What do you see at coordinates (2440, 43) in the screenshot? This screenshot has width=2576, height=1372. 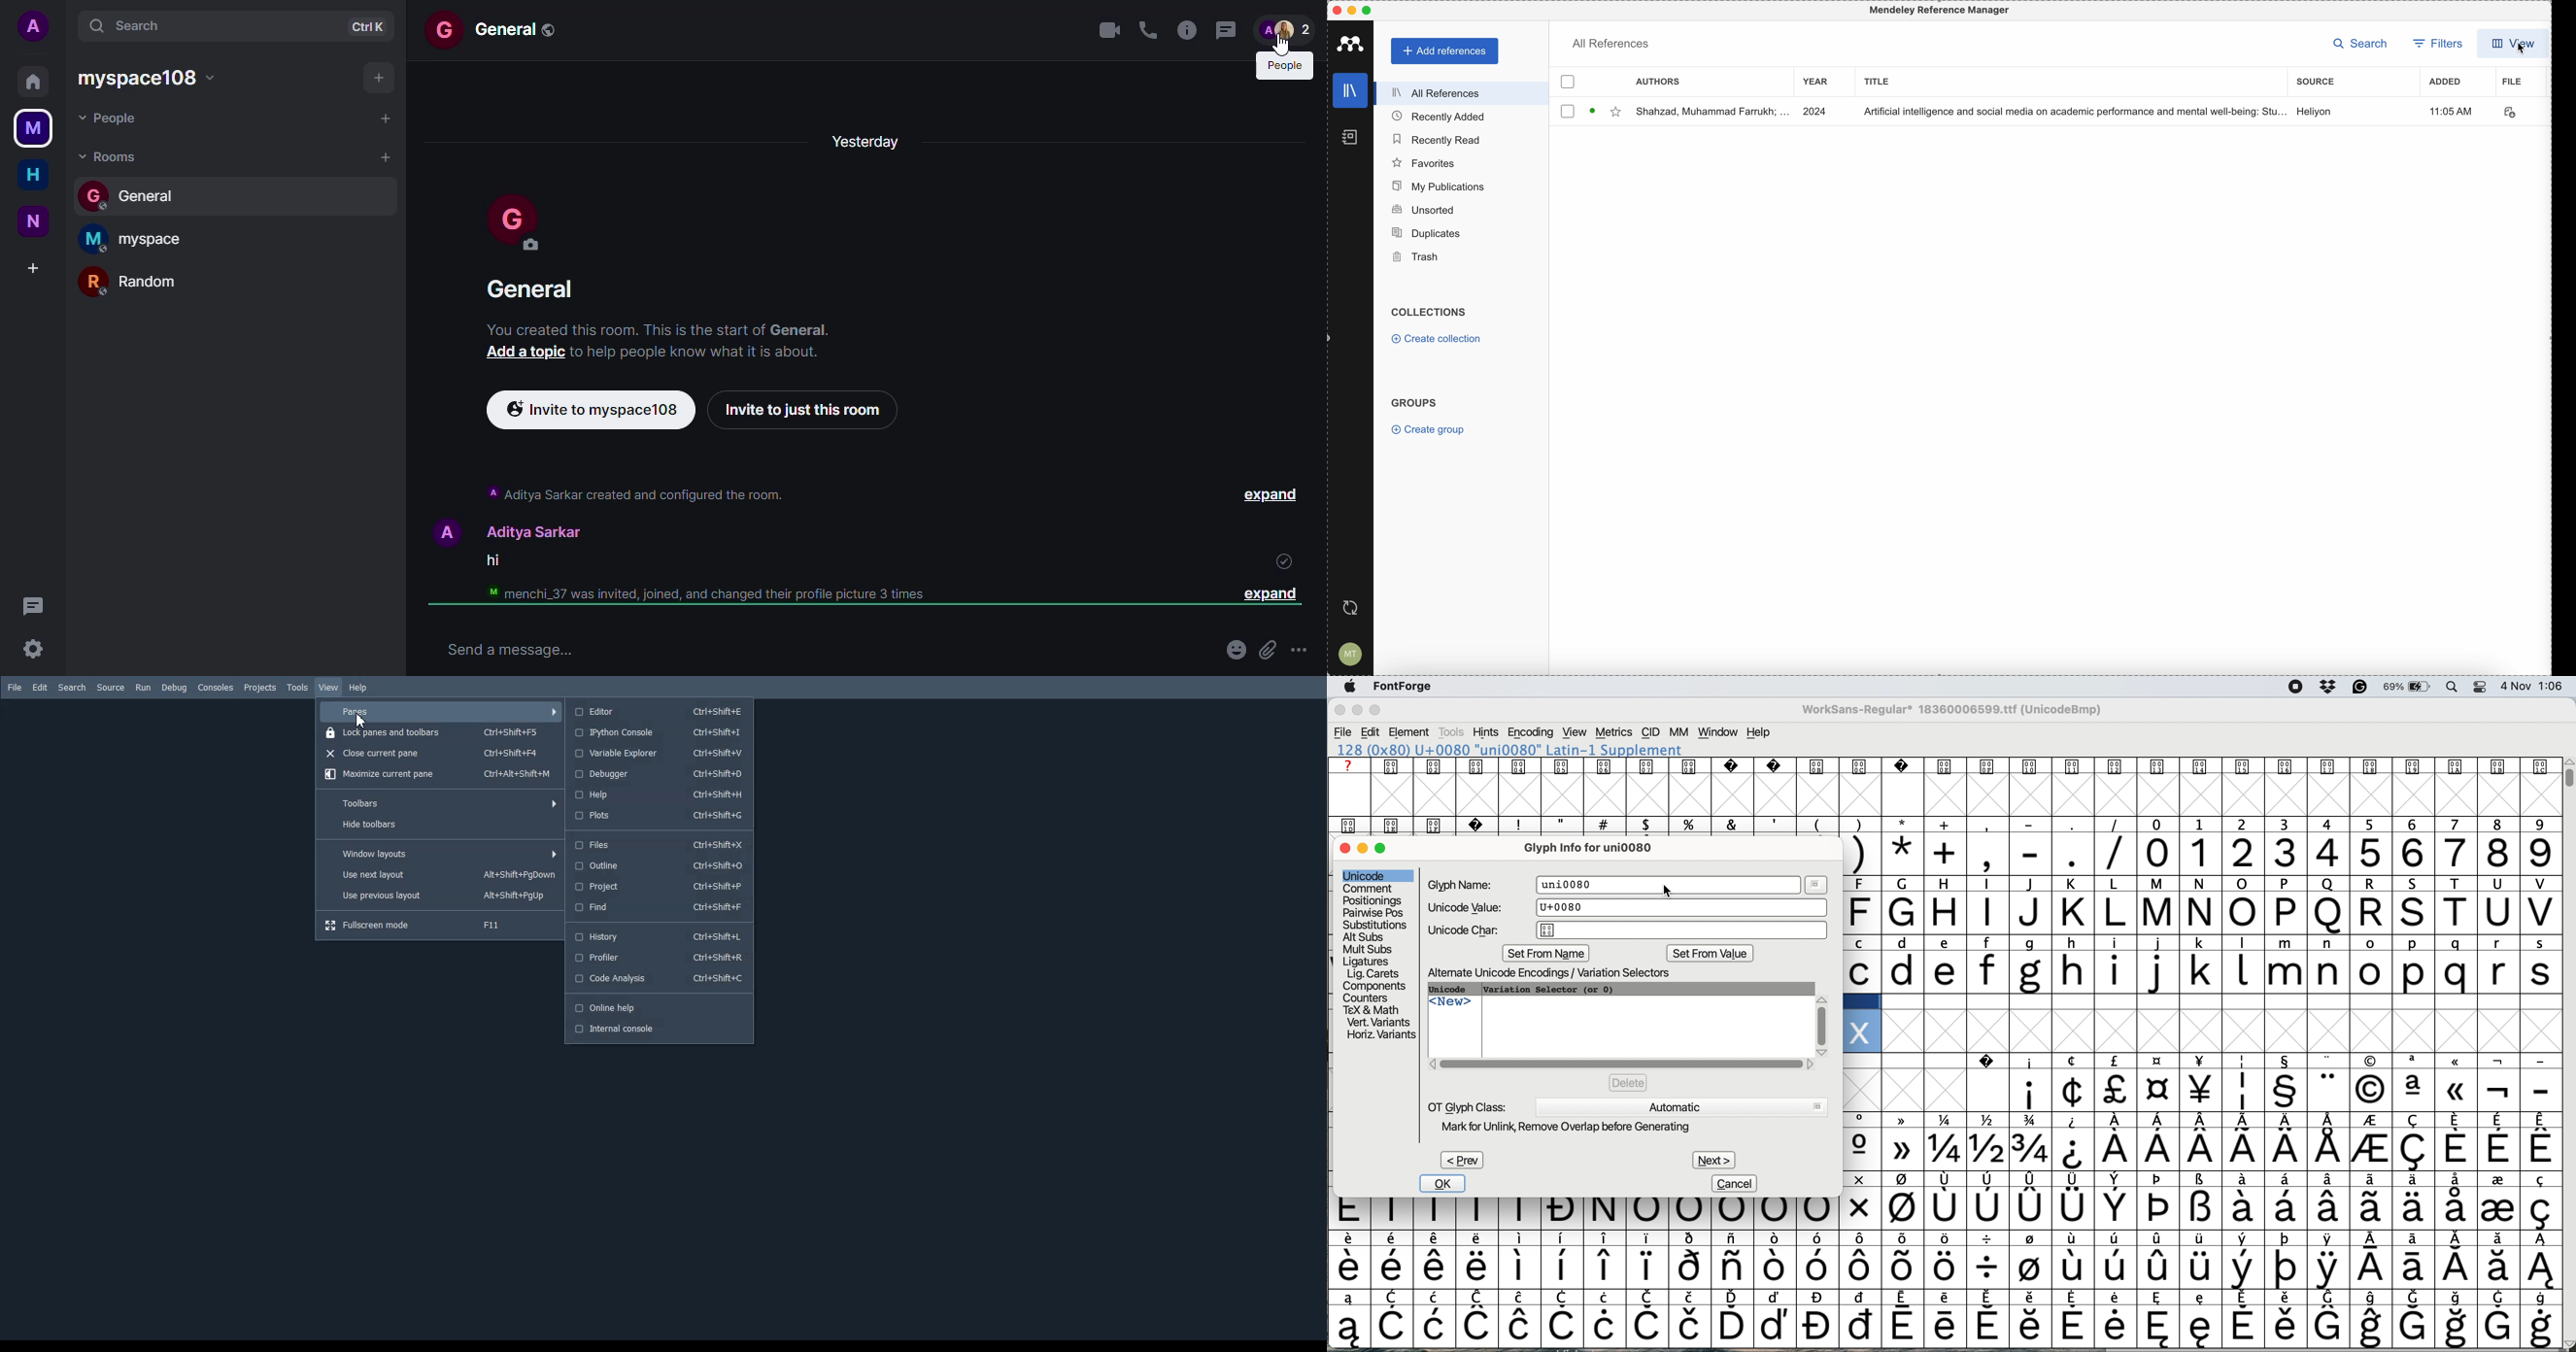 I see `filters` at bounding box center [2440, 43].